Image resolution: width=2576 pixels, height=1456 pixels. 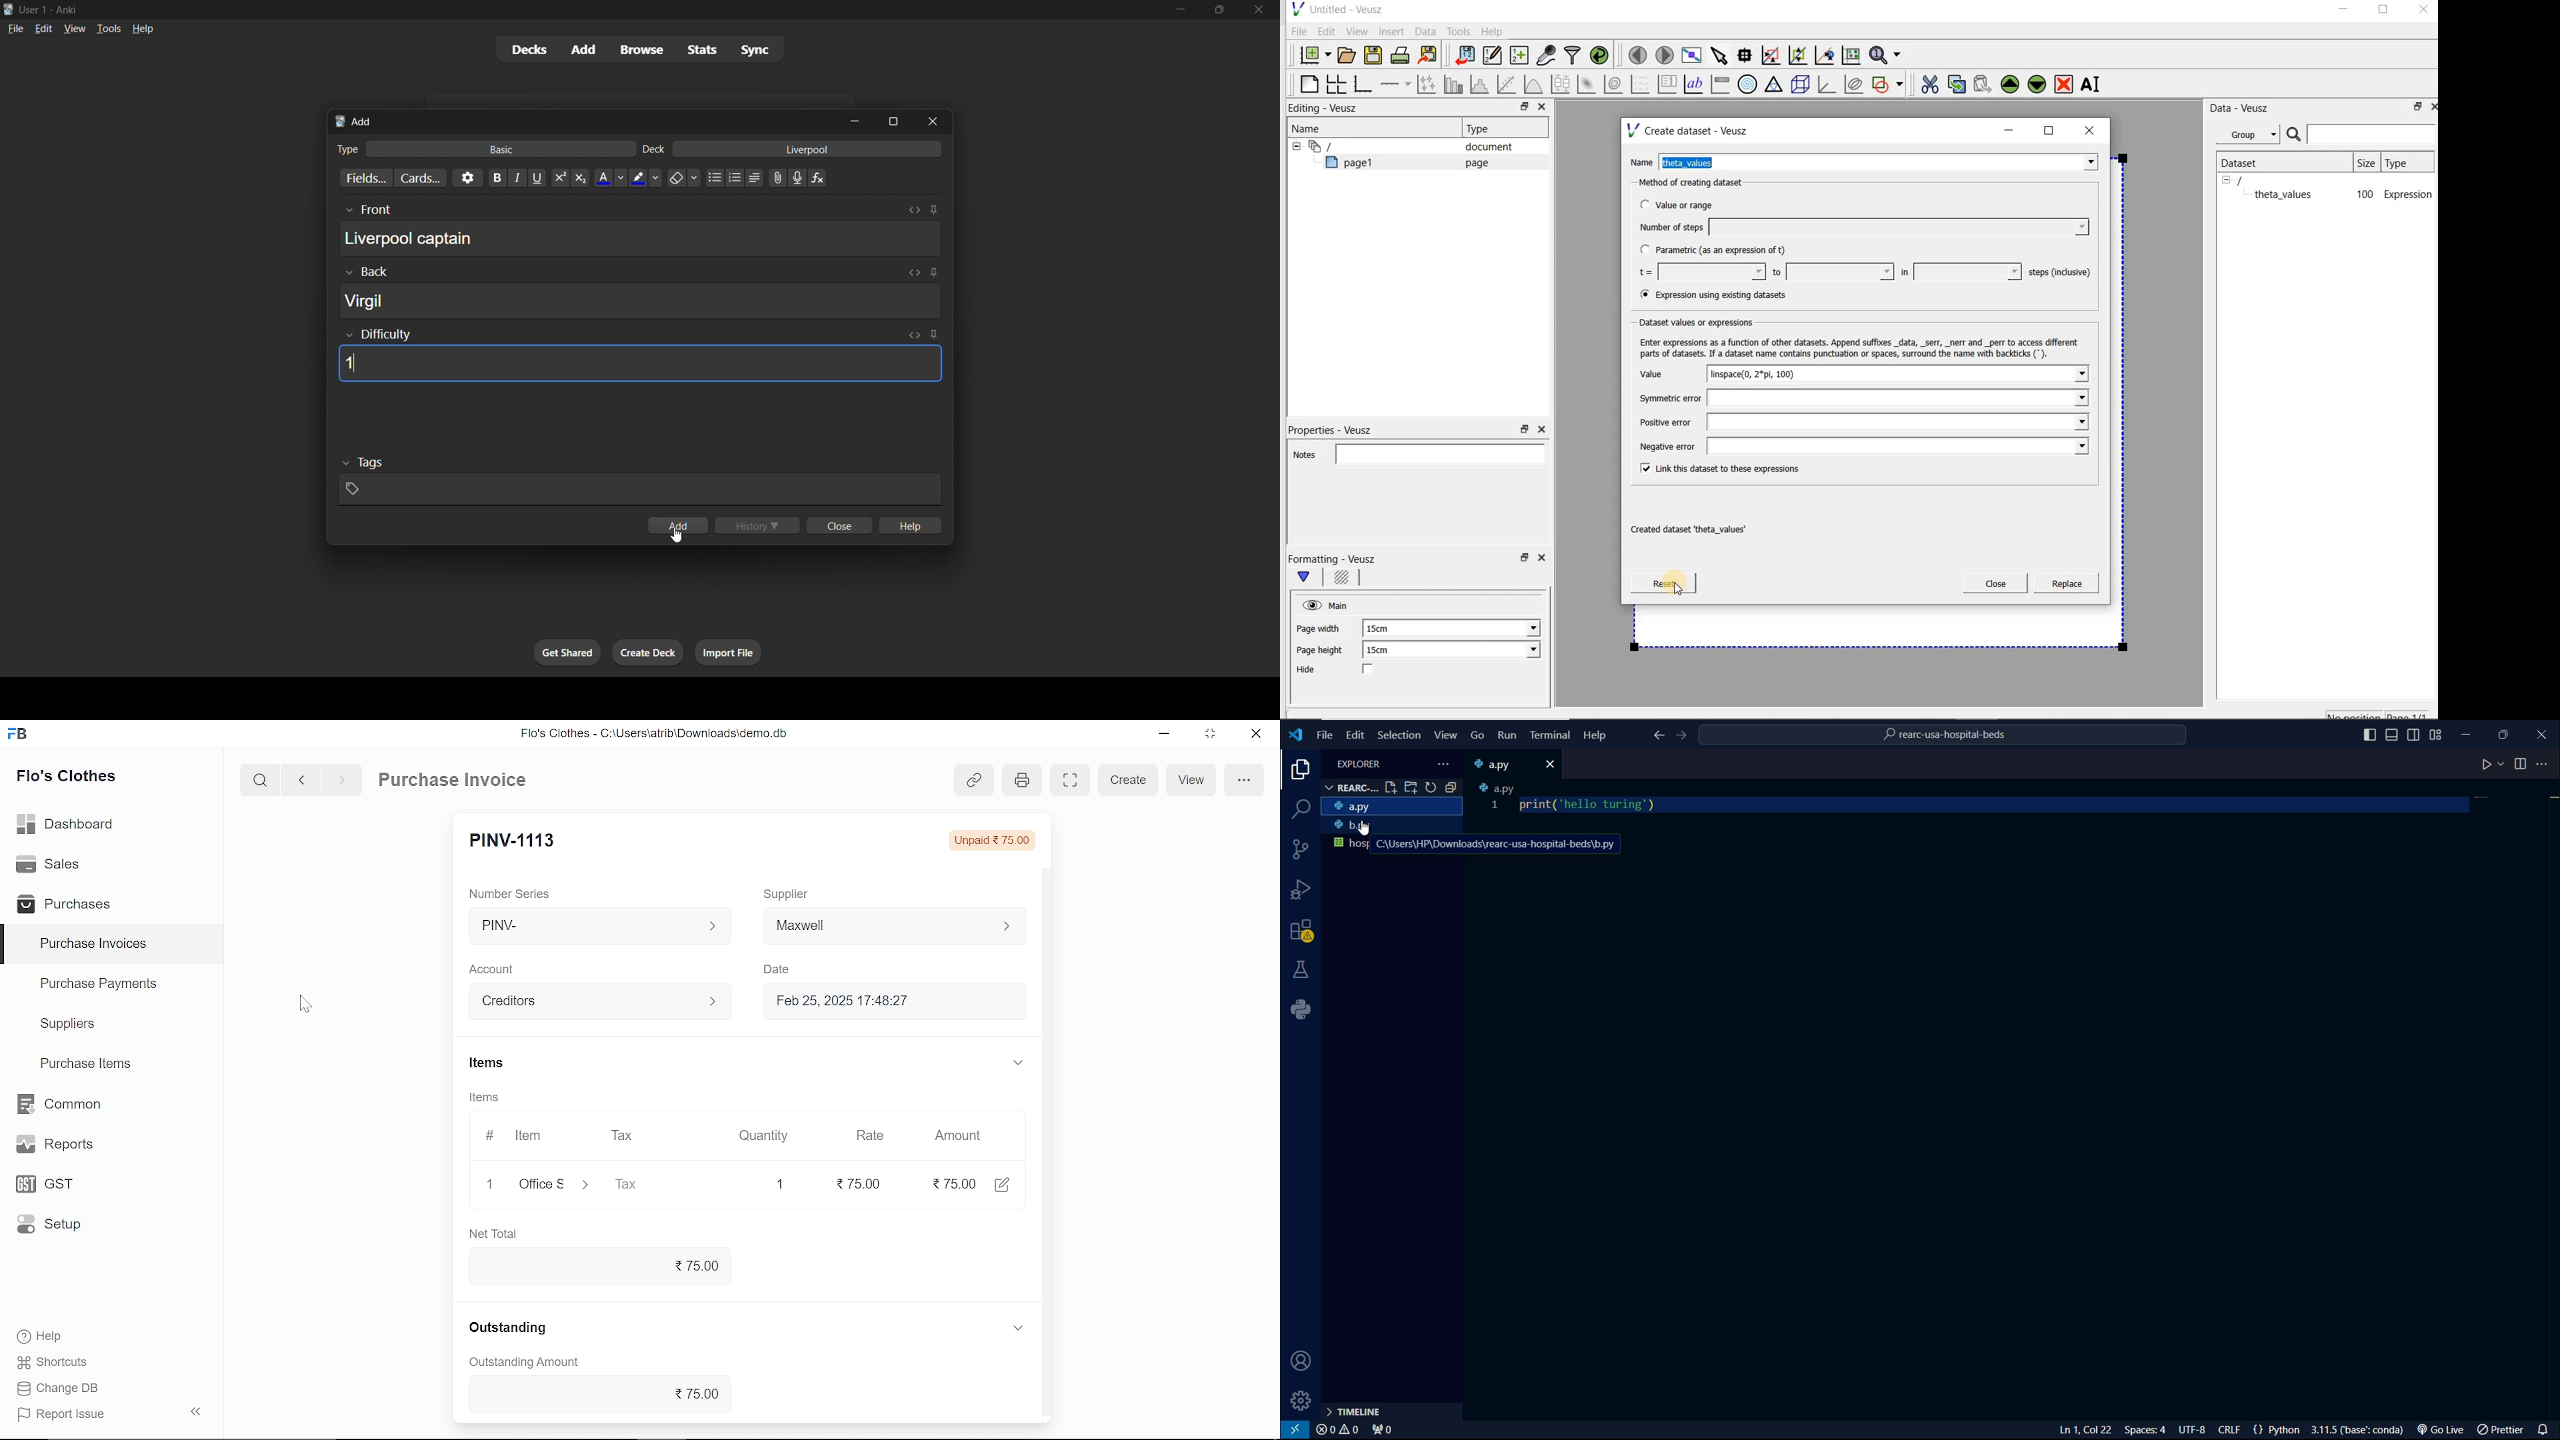 What do you see at coordinates (1190, 779) in the screenshot?
I see `View` at bounding box center [1190, 779].